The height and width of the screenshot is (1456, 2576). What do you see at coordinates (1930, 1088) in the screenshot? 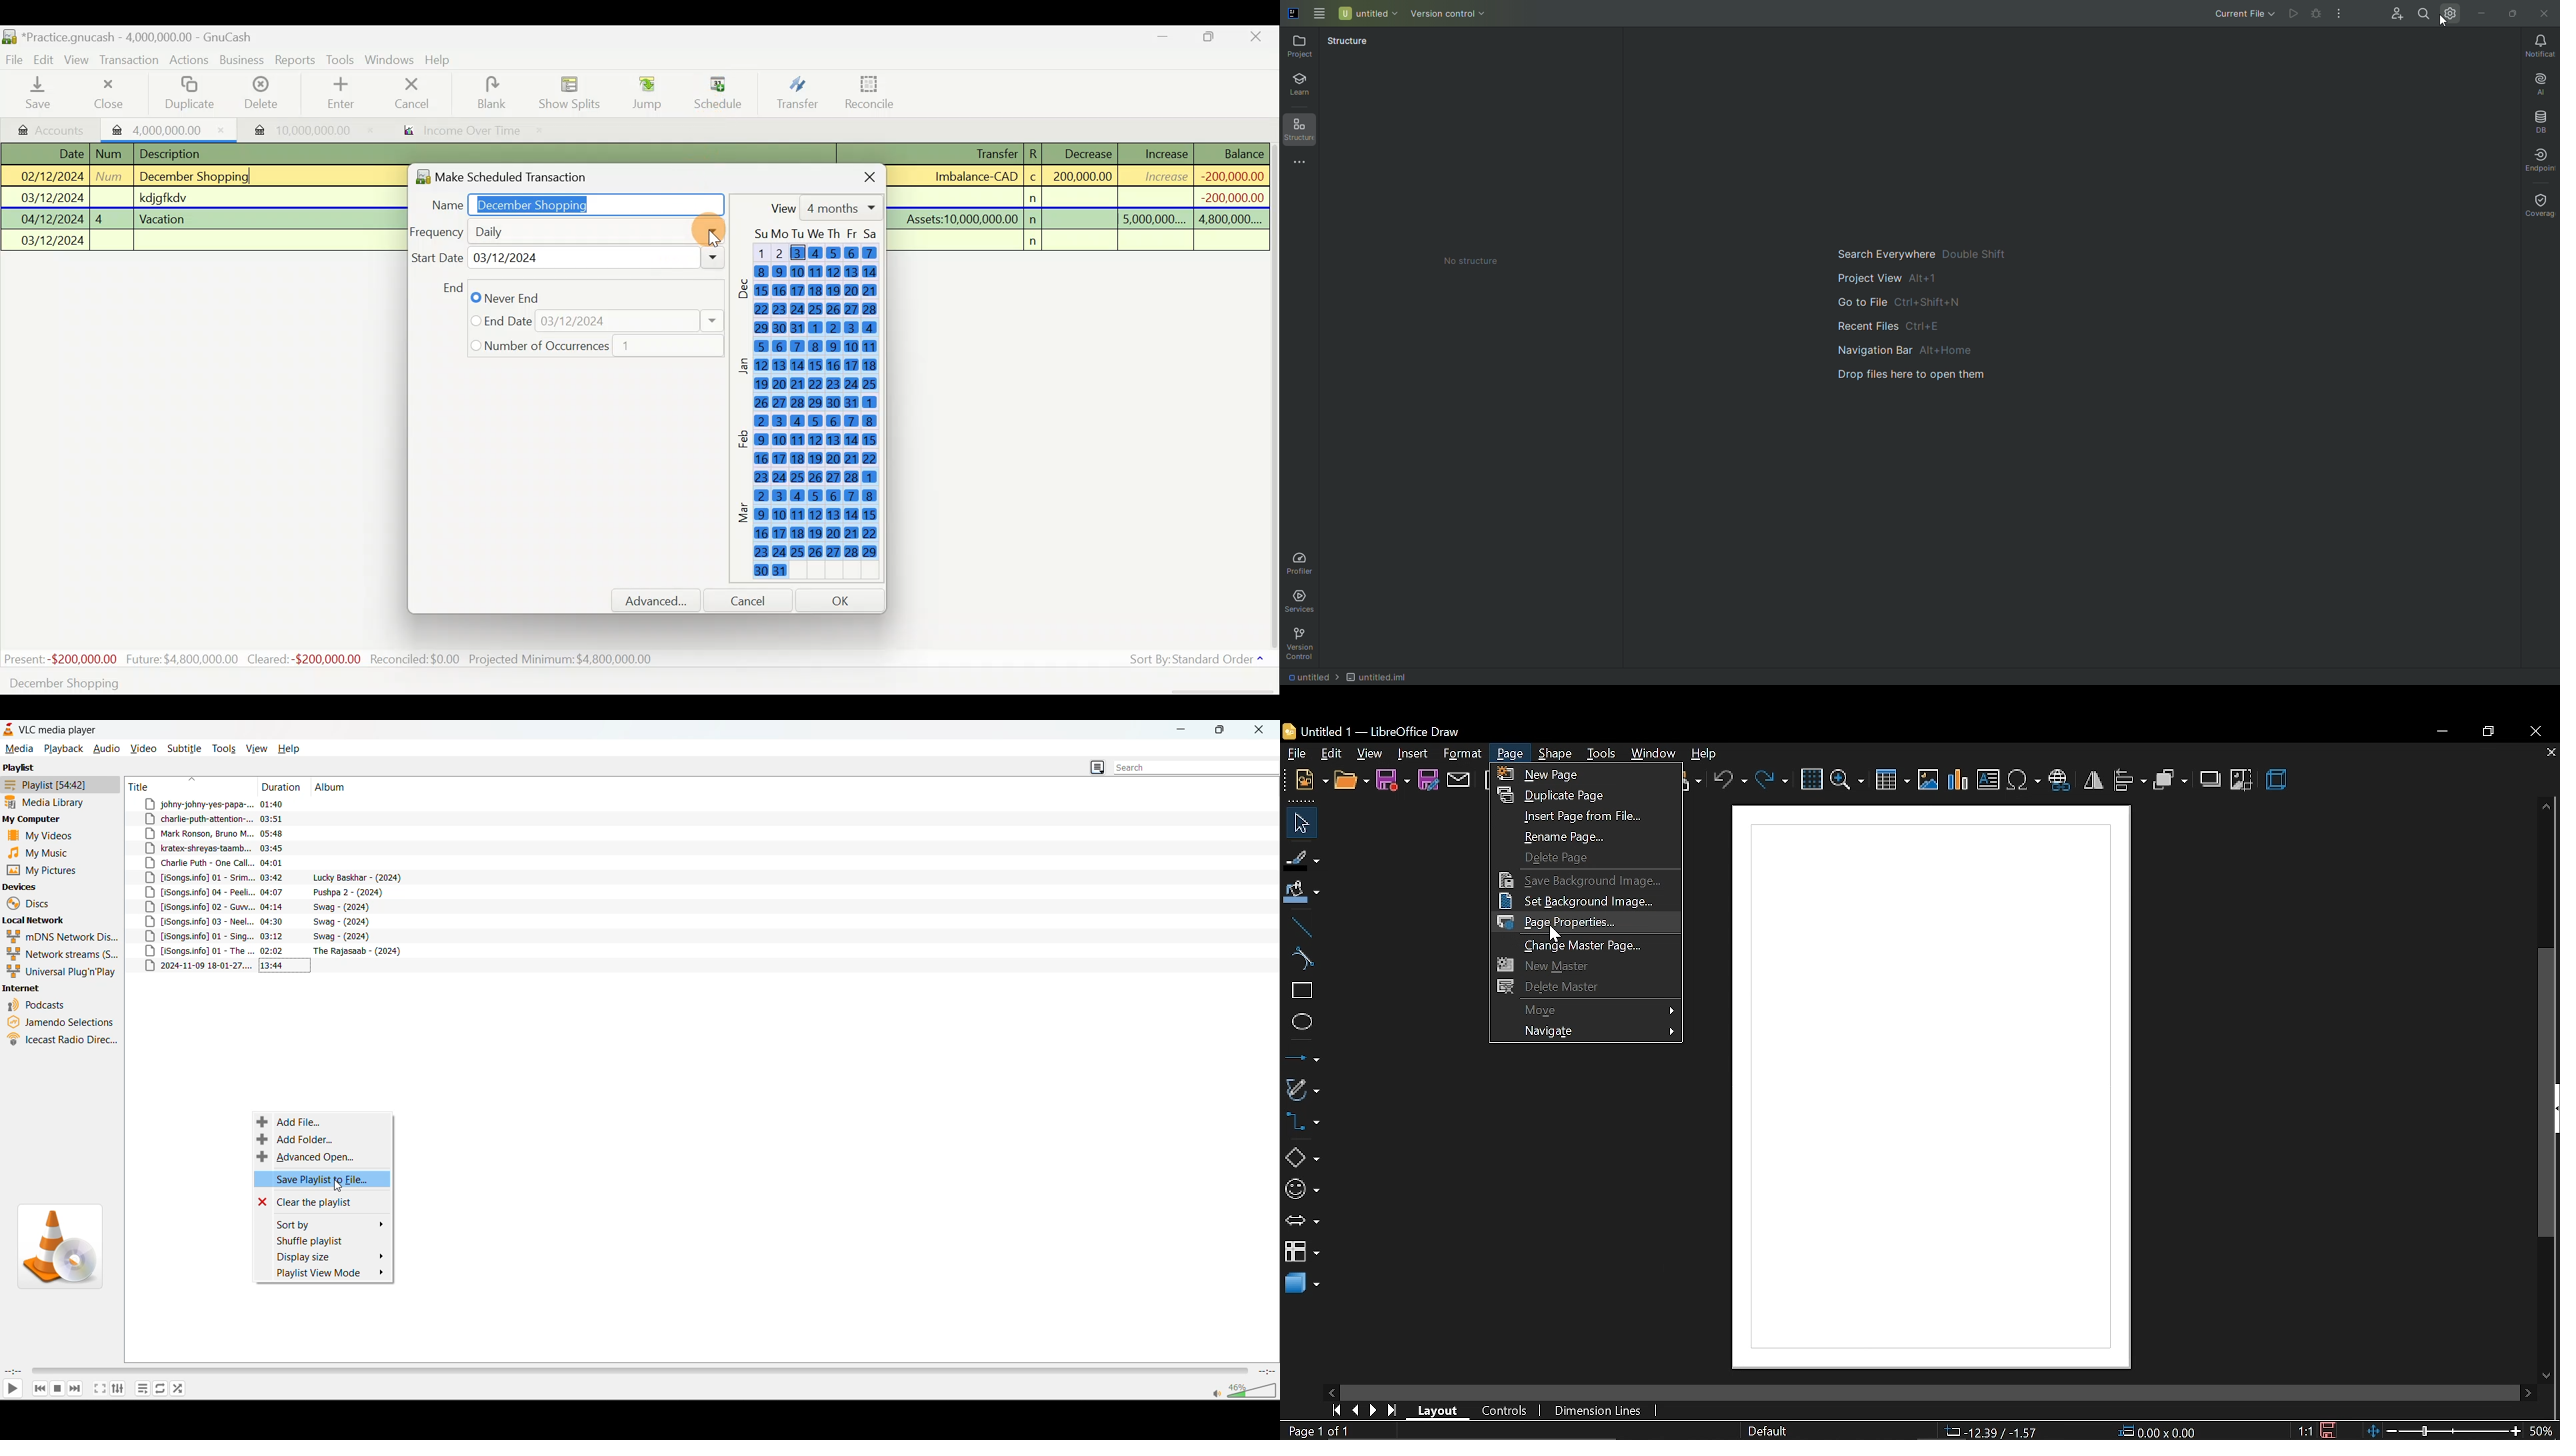
I see `canvas` at bounding box center [1930, 1088].